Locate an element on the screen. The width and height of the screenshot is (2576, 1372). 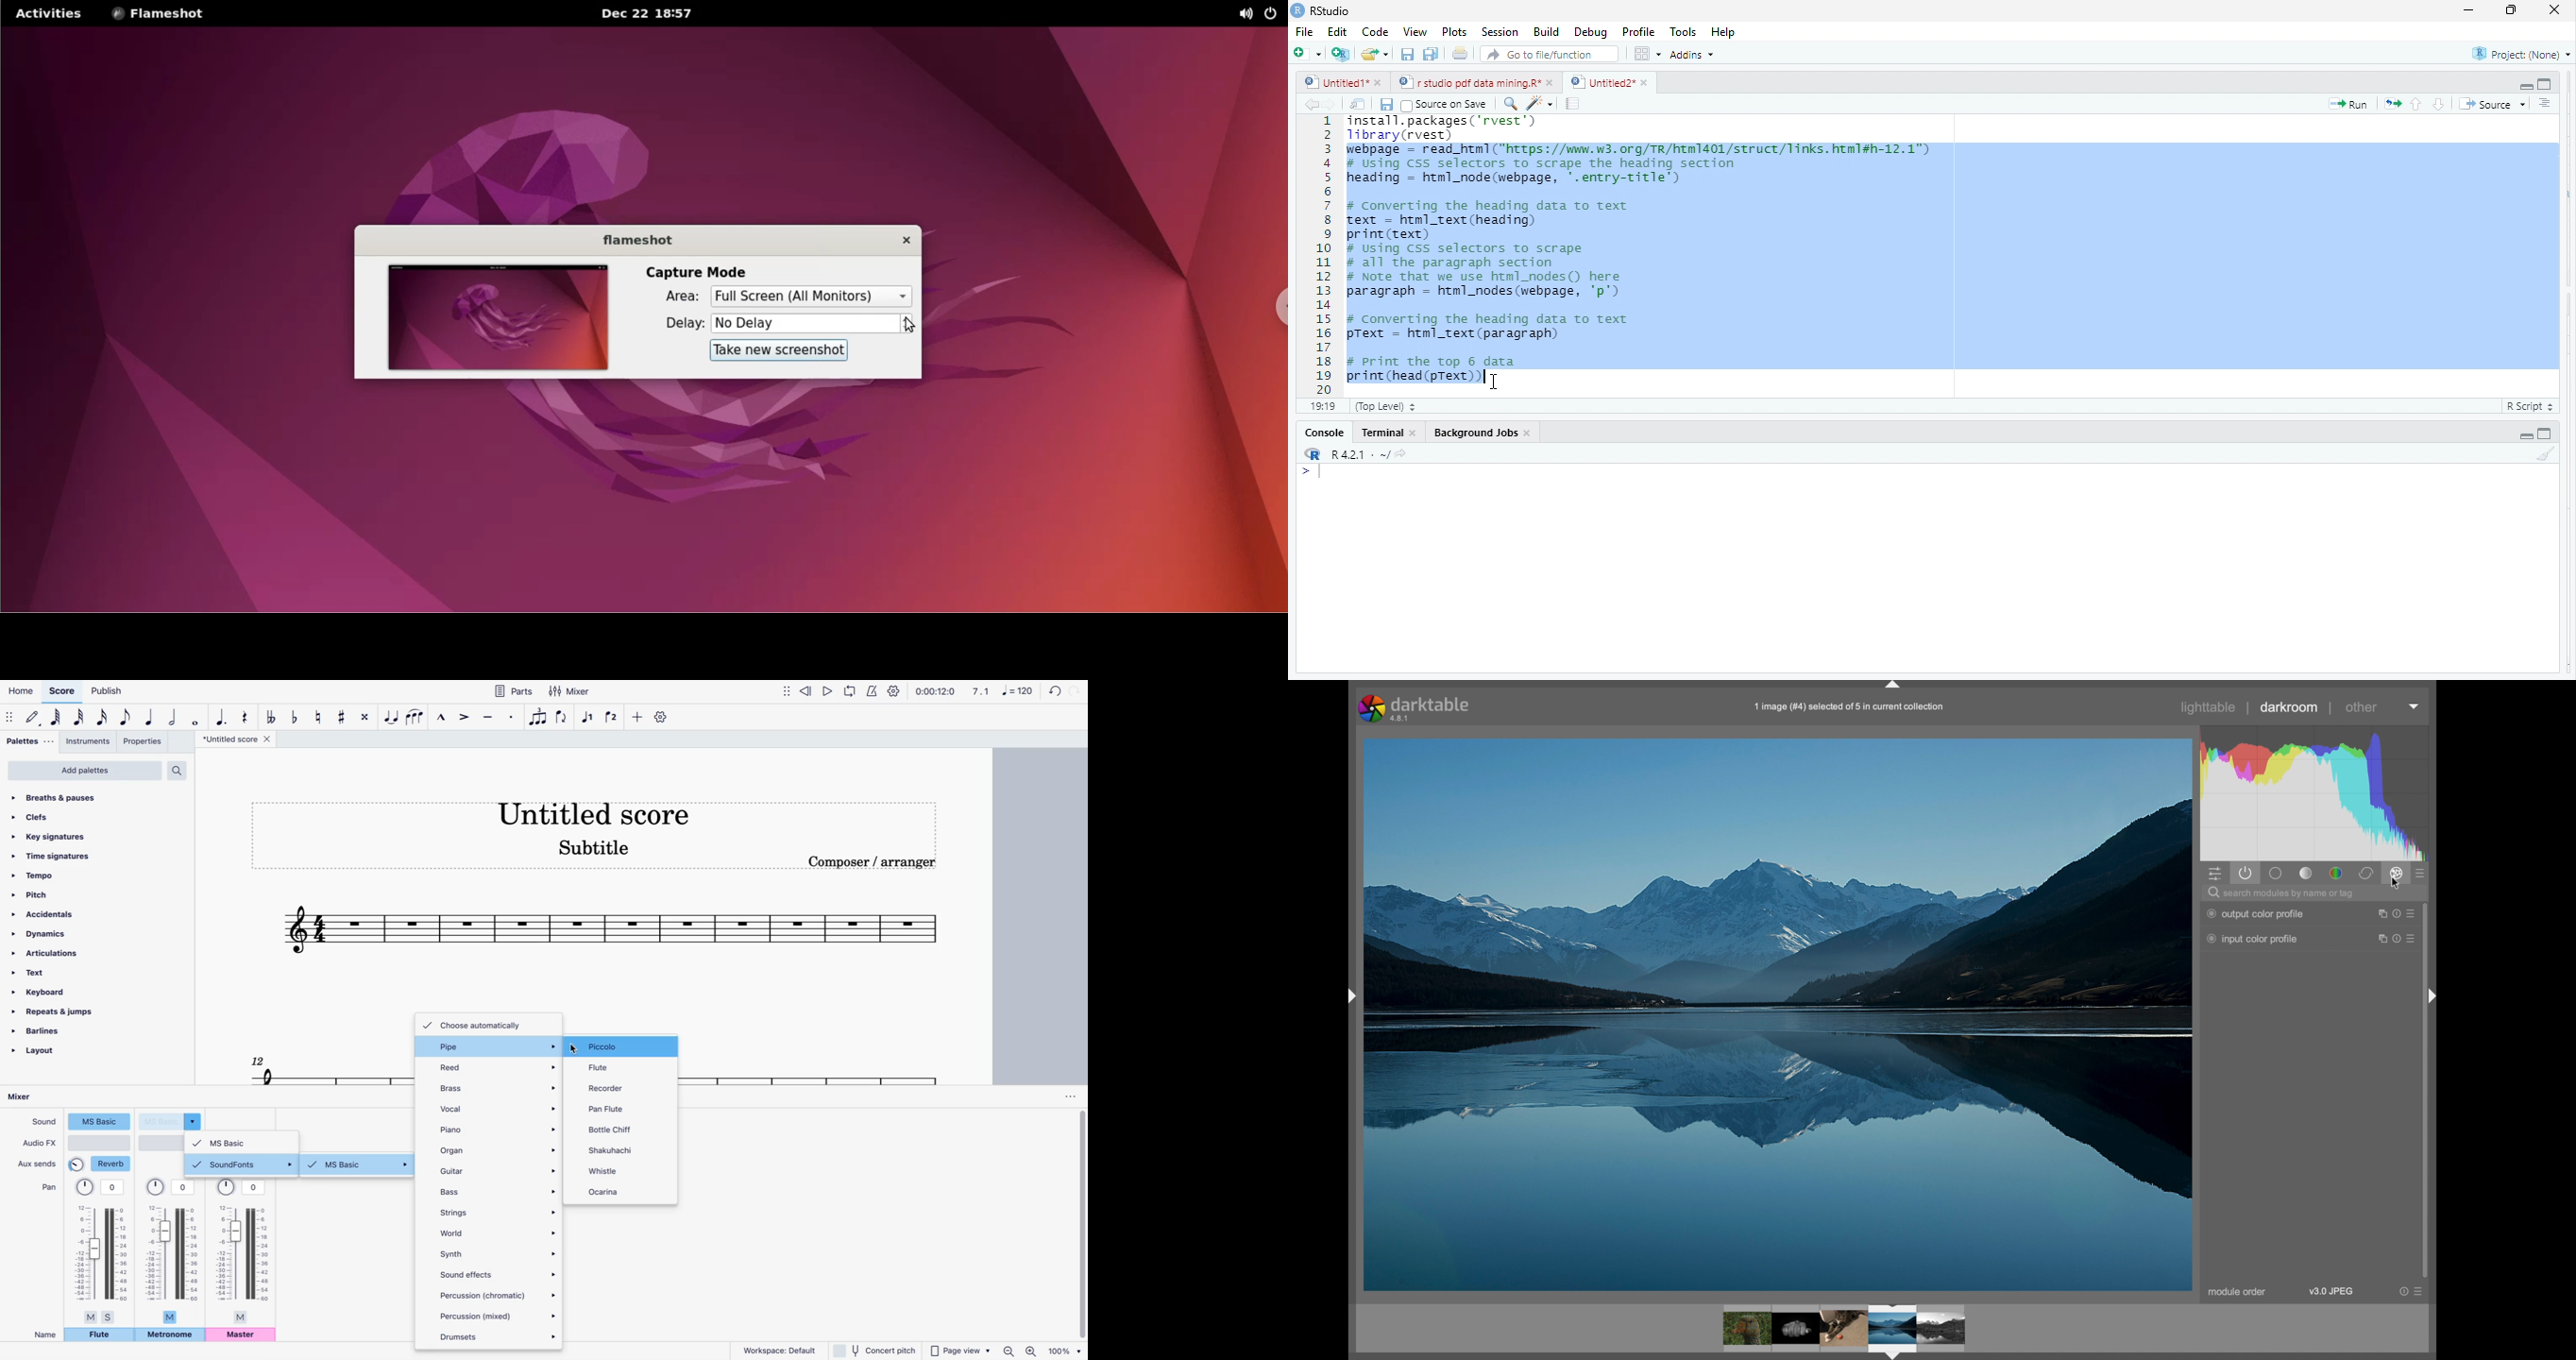
close is located at coordinates (1381, 84).